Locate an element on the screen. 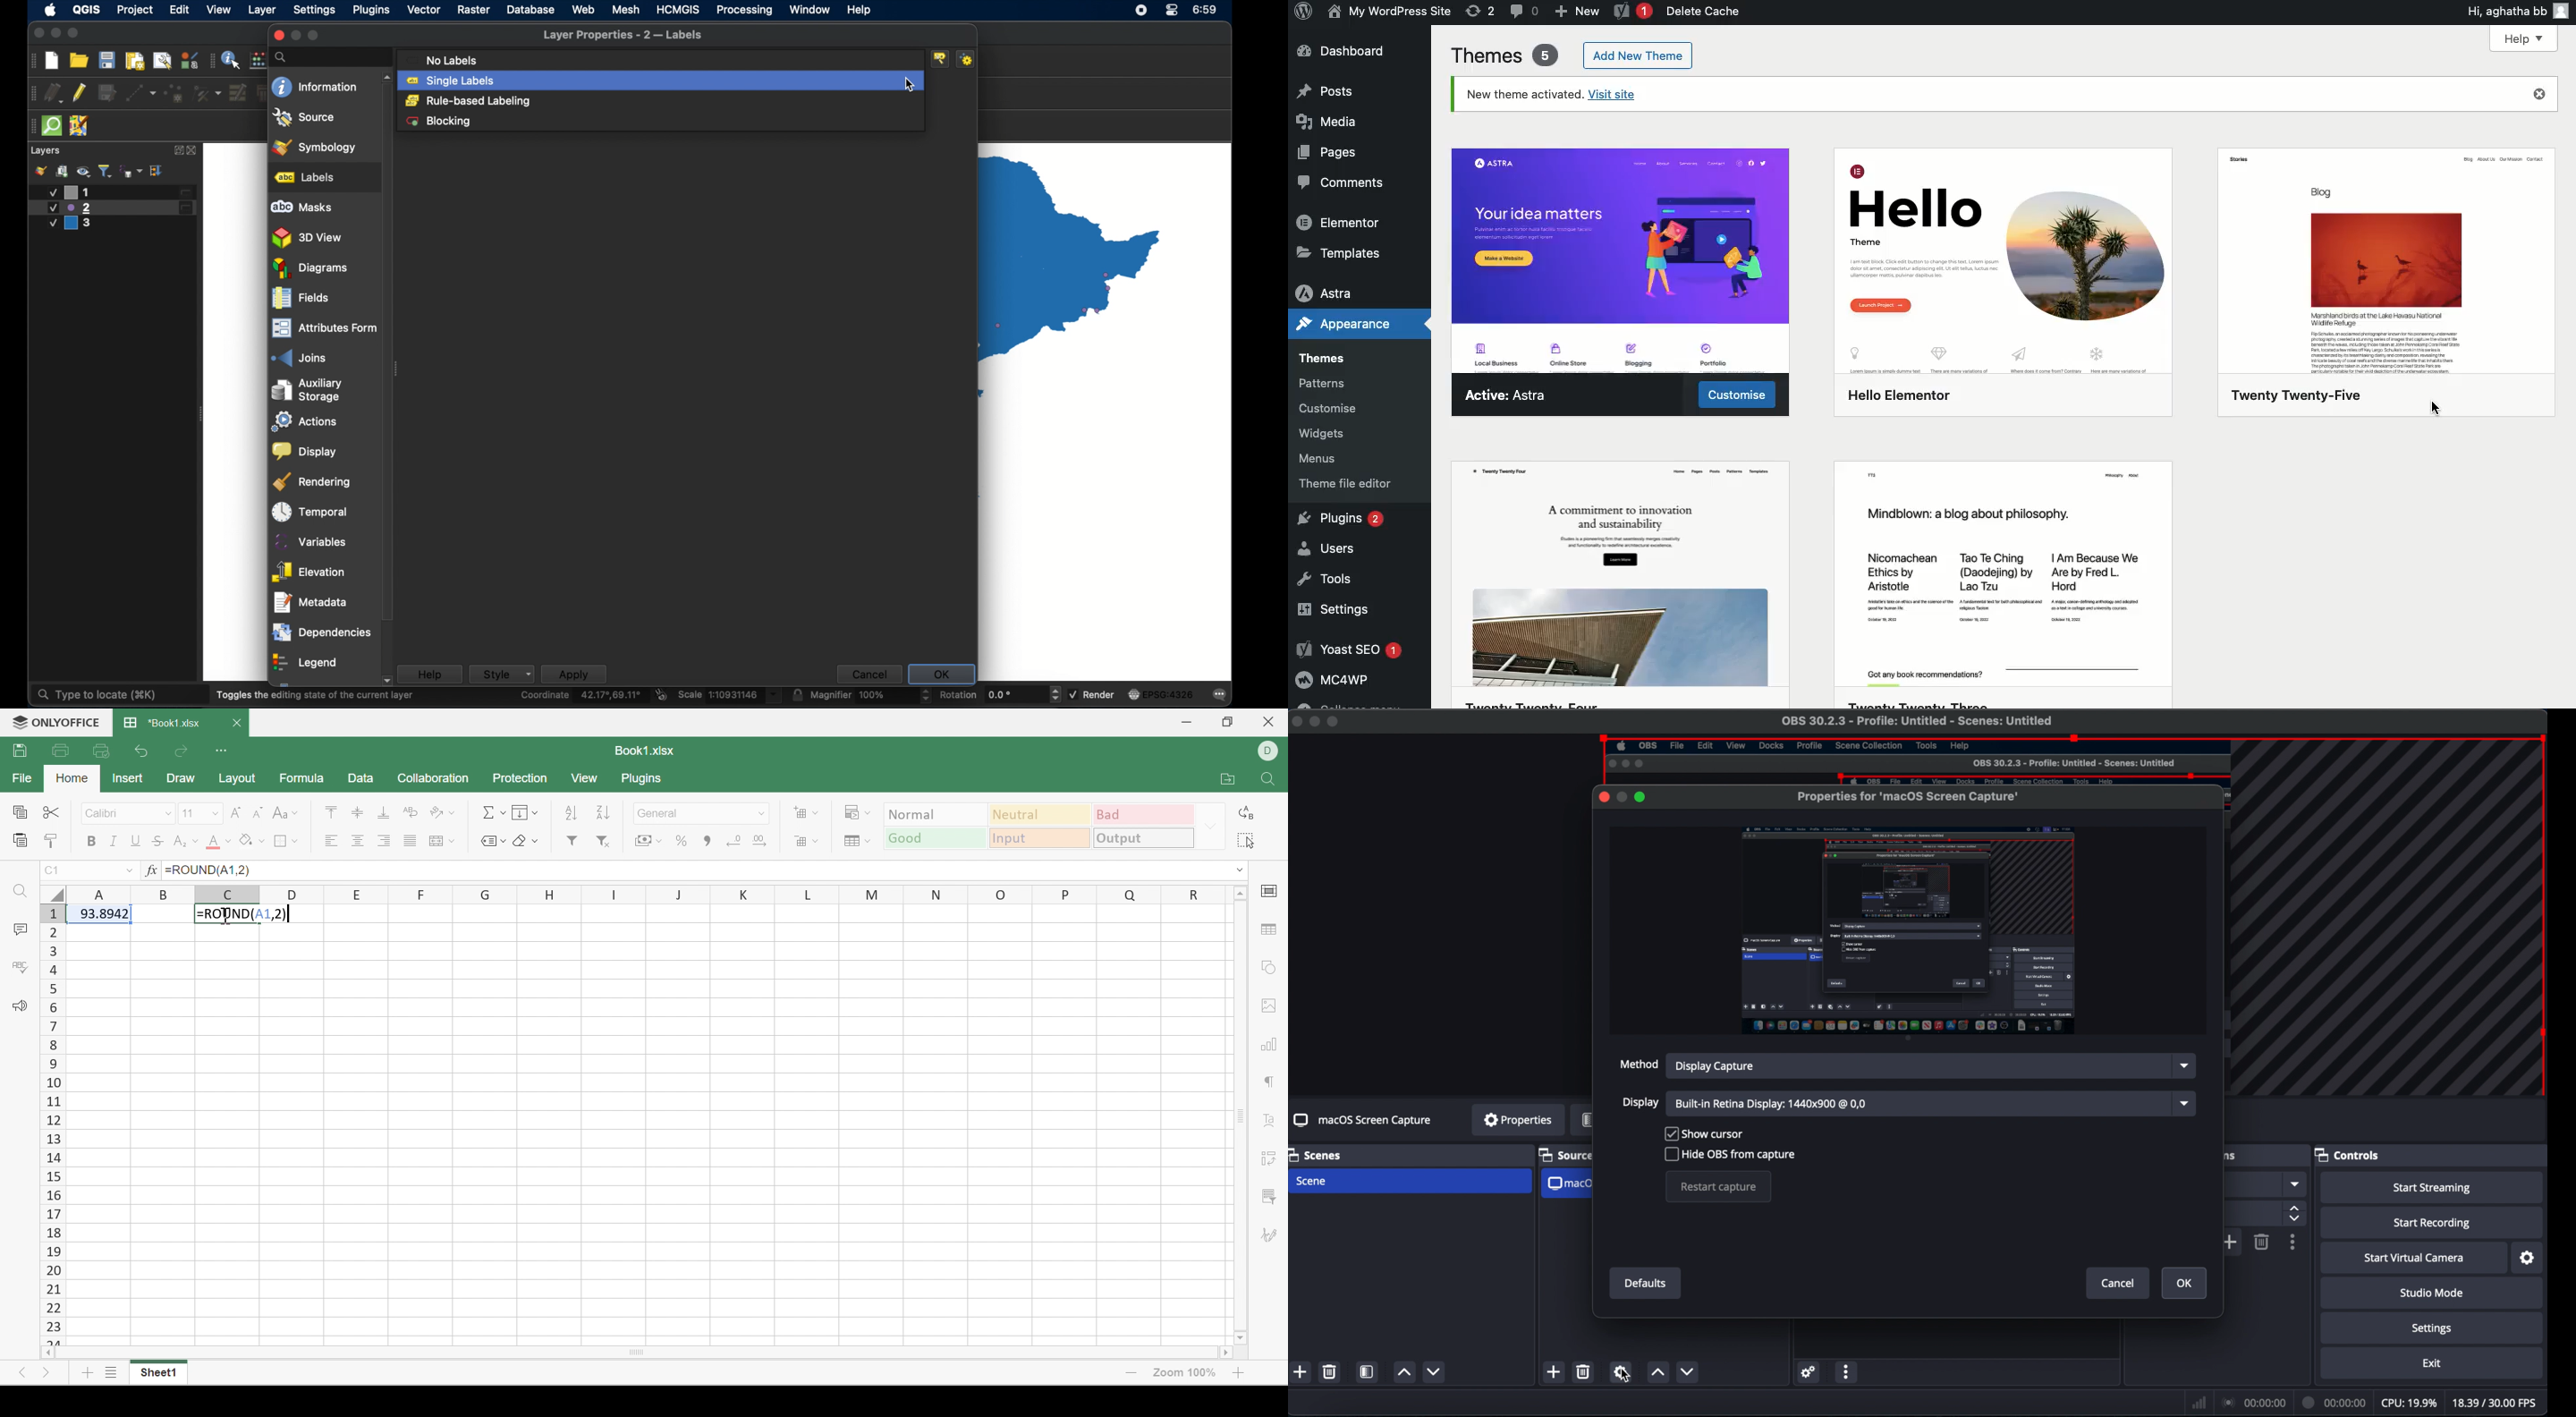 Image resolution: width=2576 pixels, height=1428 pixels. Home is located at coordinates (72, 778).